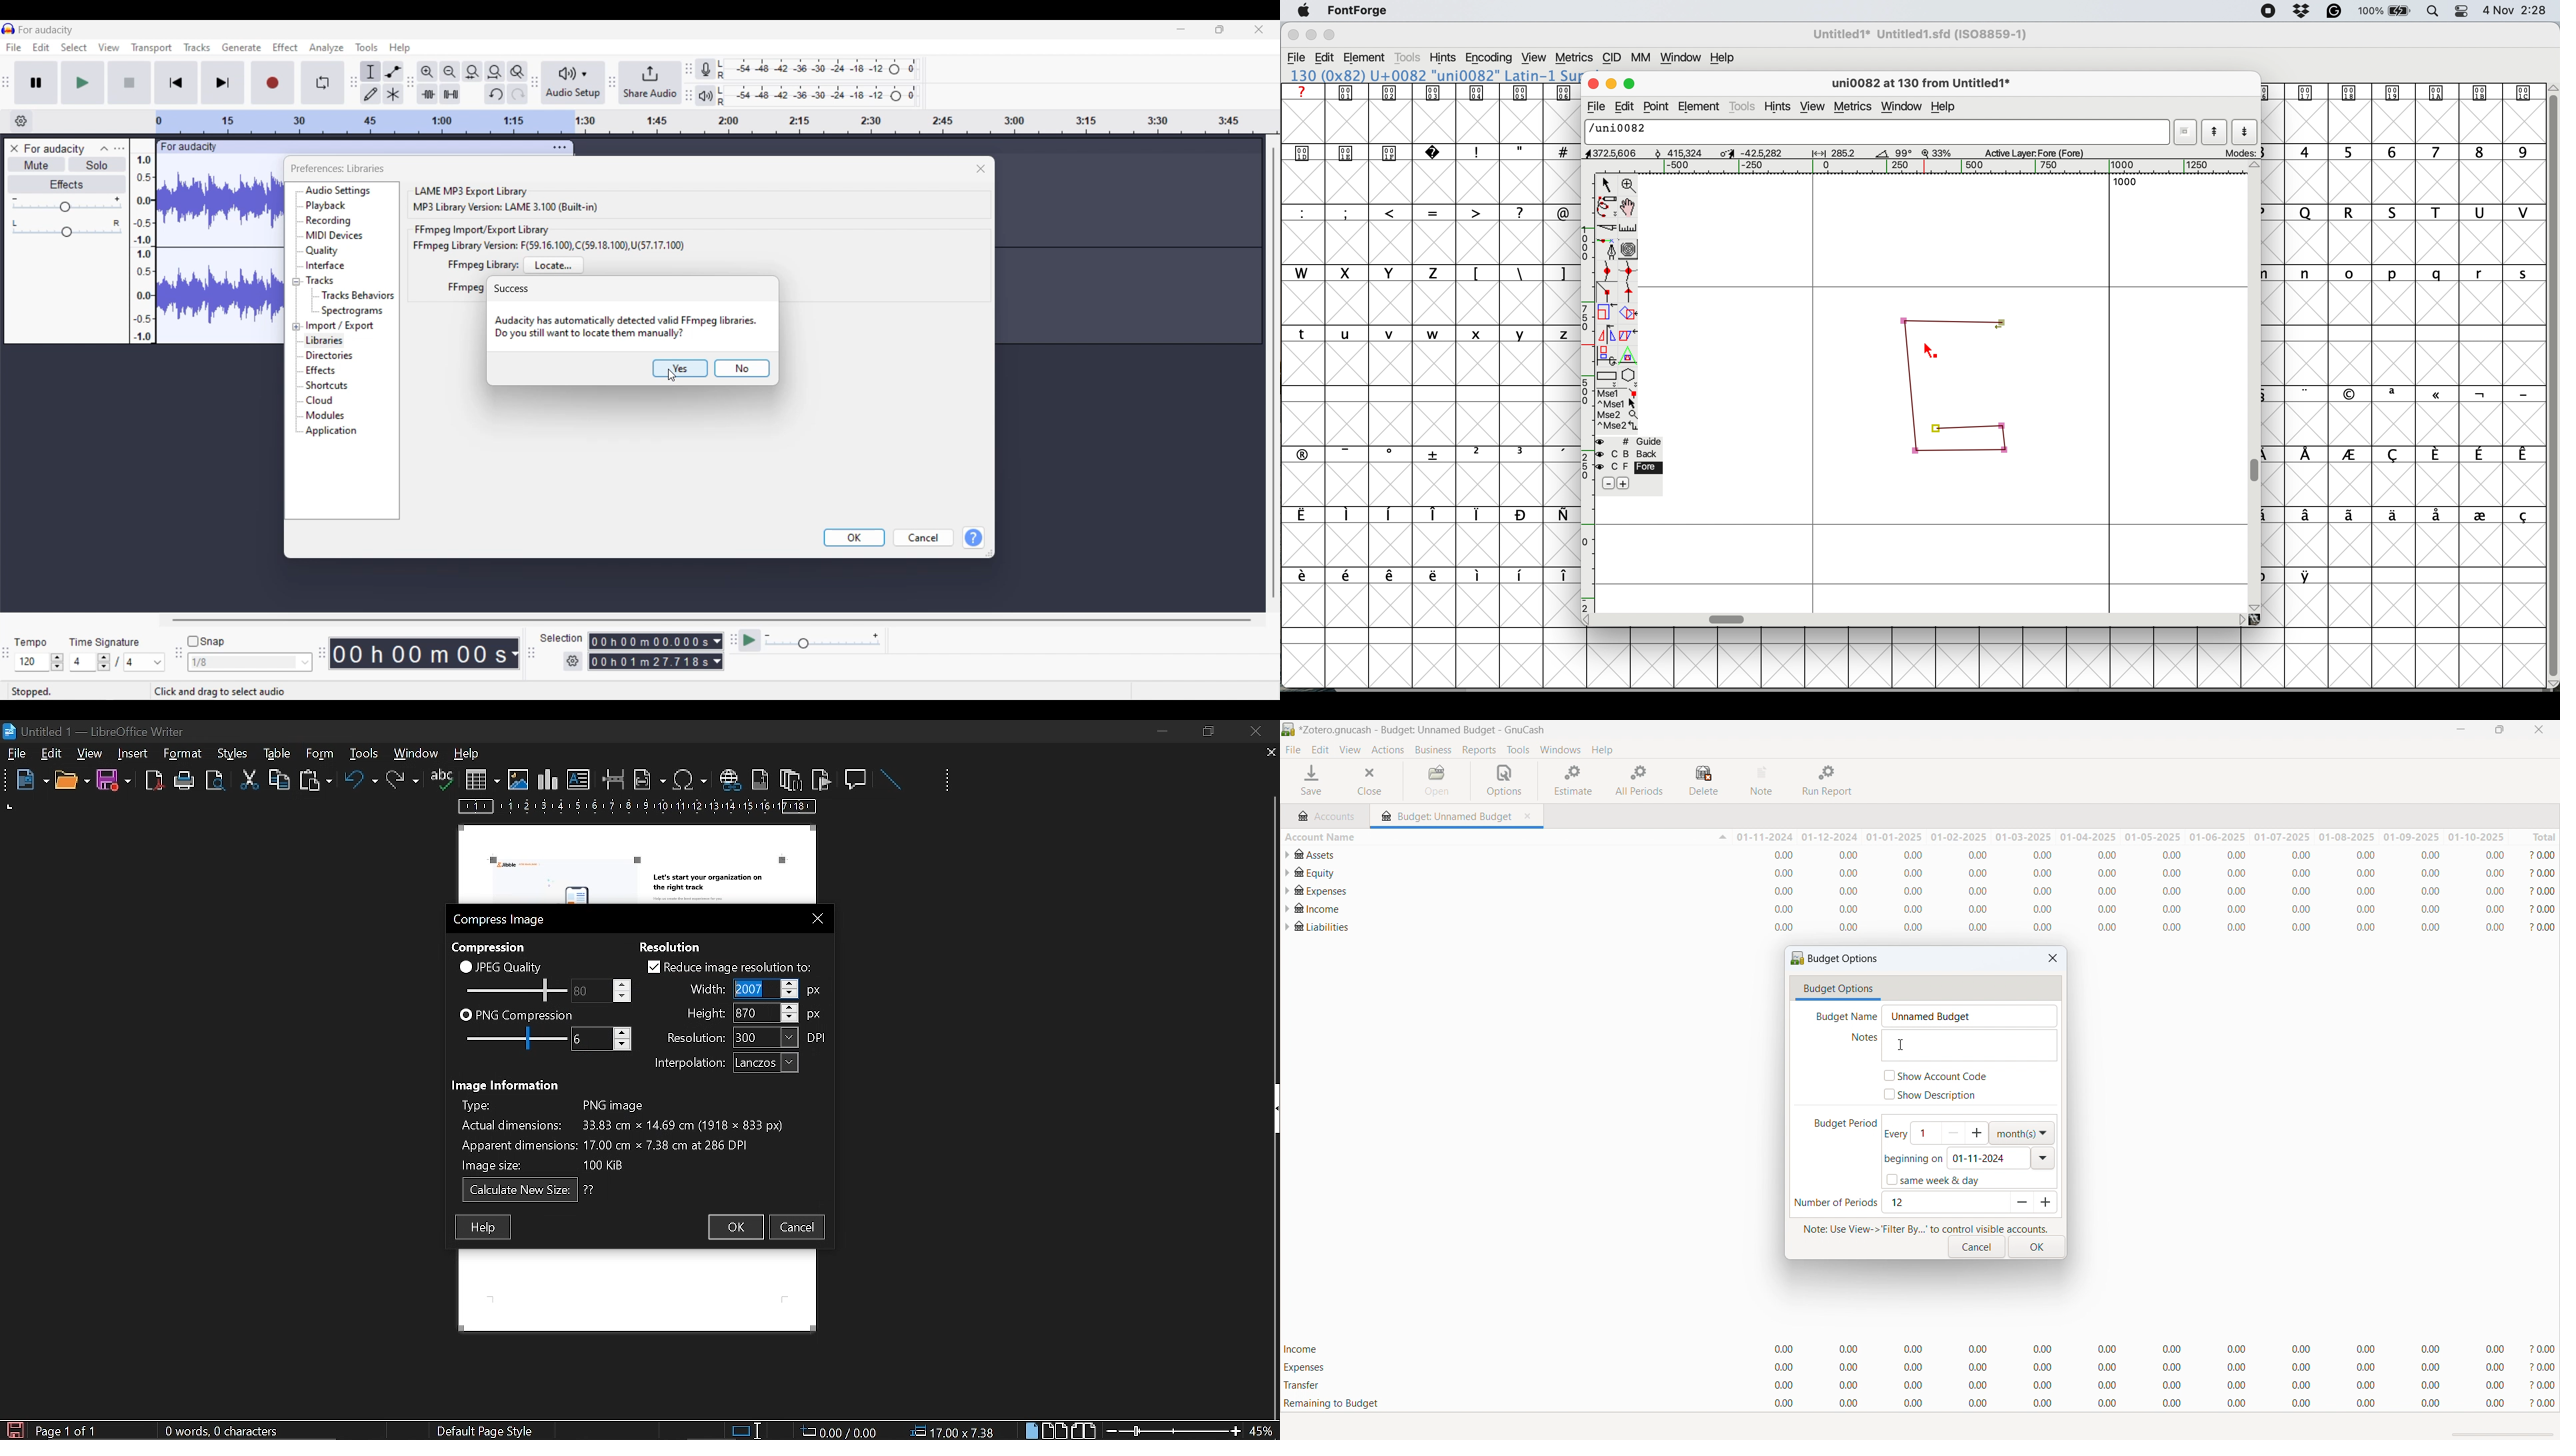  Describe the element at coordinates (97, 730) in the screenshot. I see `current window` at that location.